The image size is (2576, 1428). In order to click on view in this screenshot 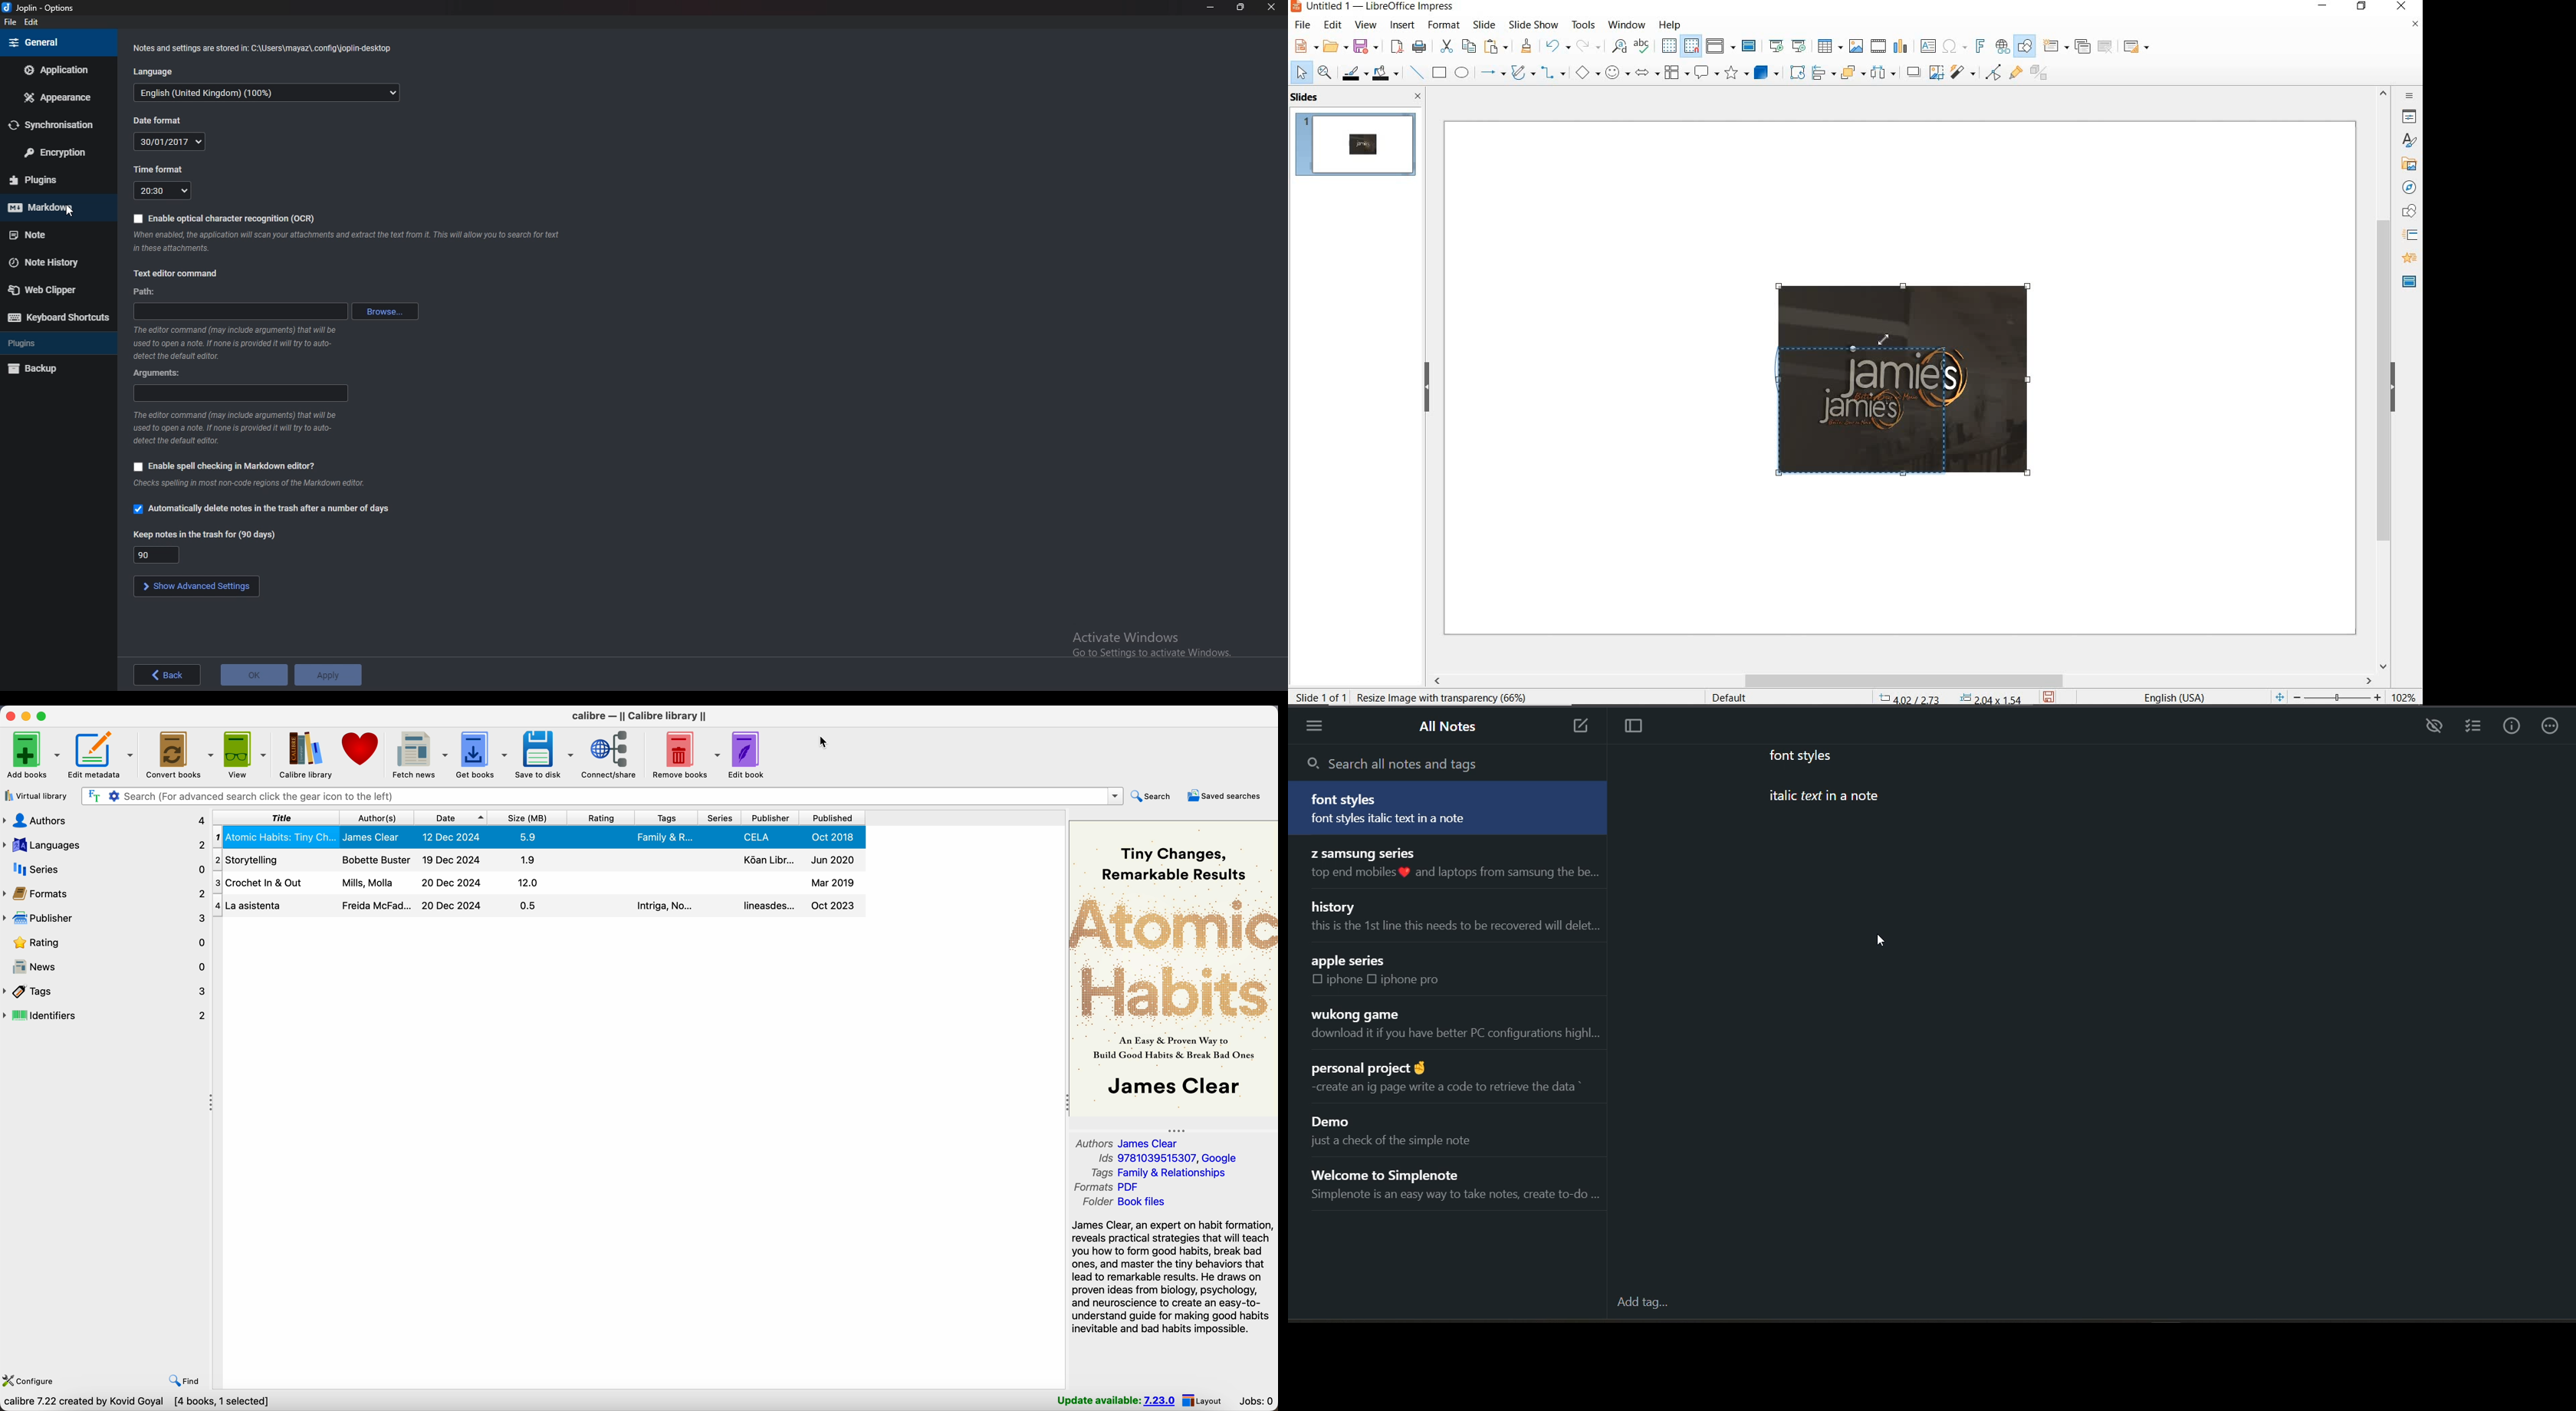, I will do `click(1366, 25)`.